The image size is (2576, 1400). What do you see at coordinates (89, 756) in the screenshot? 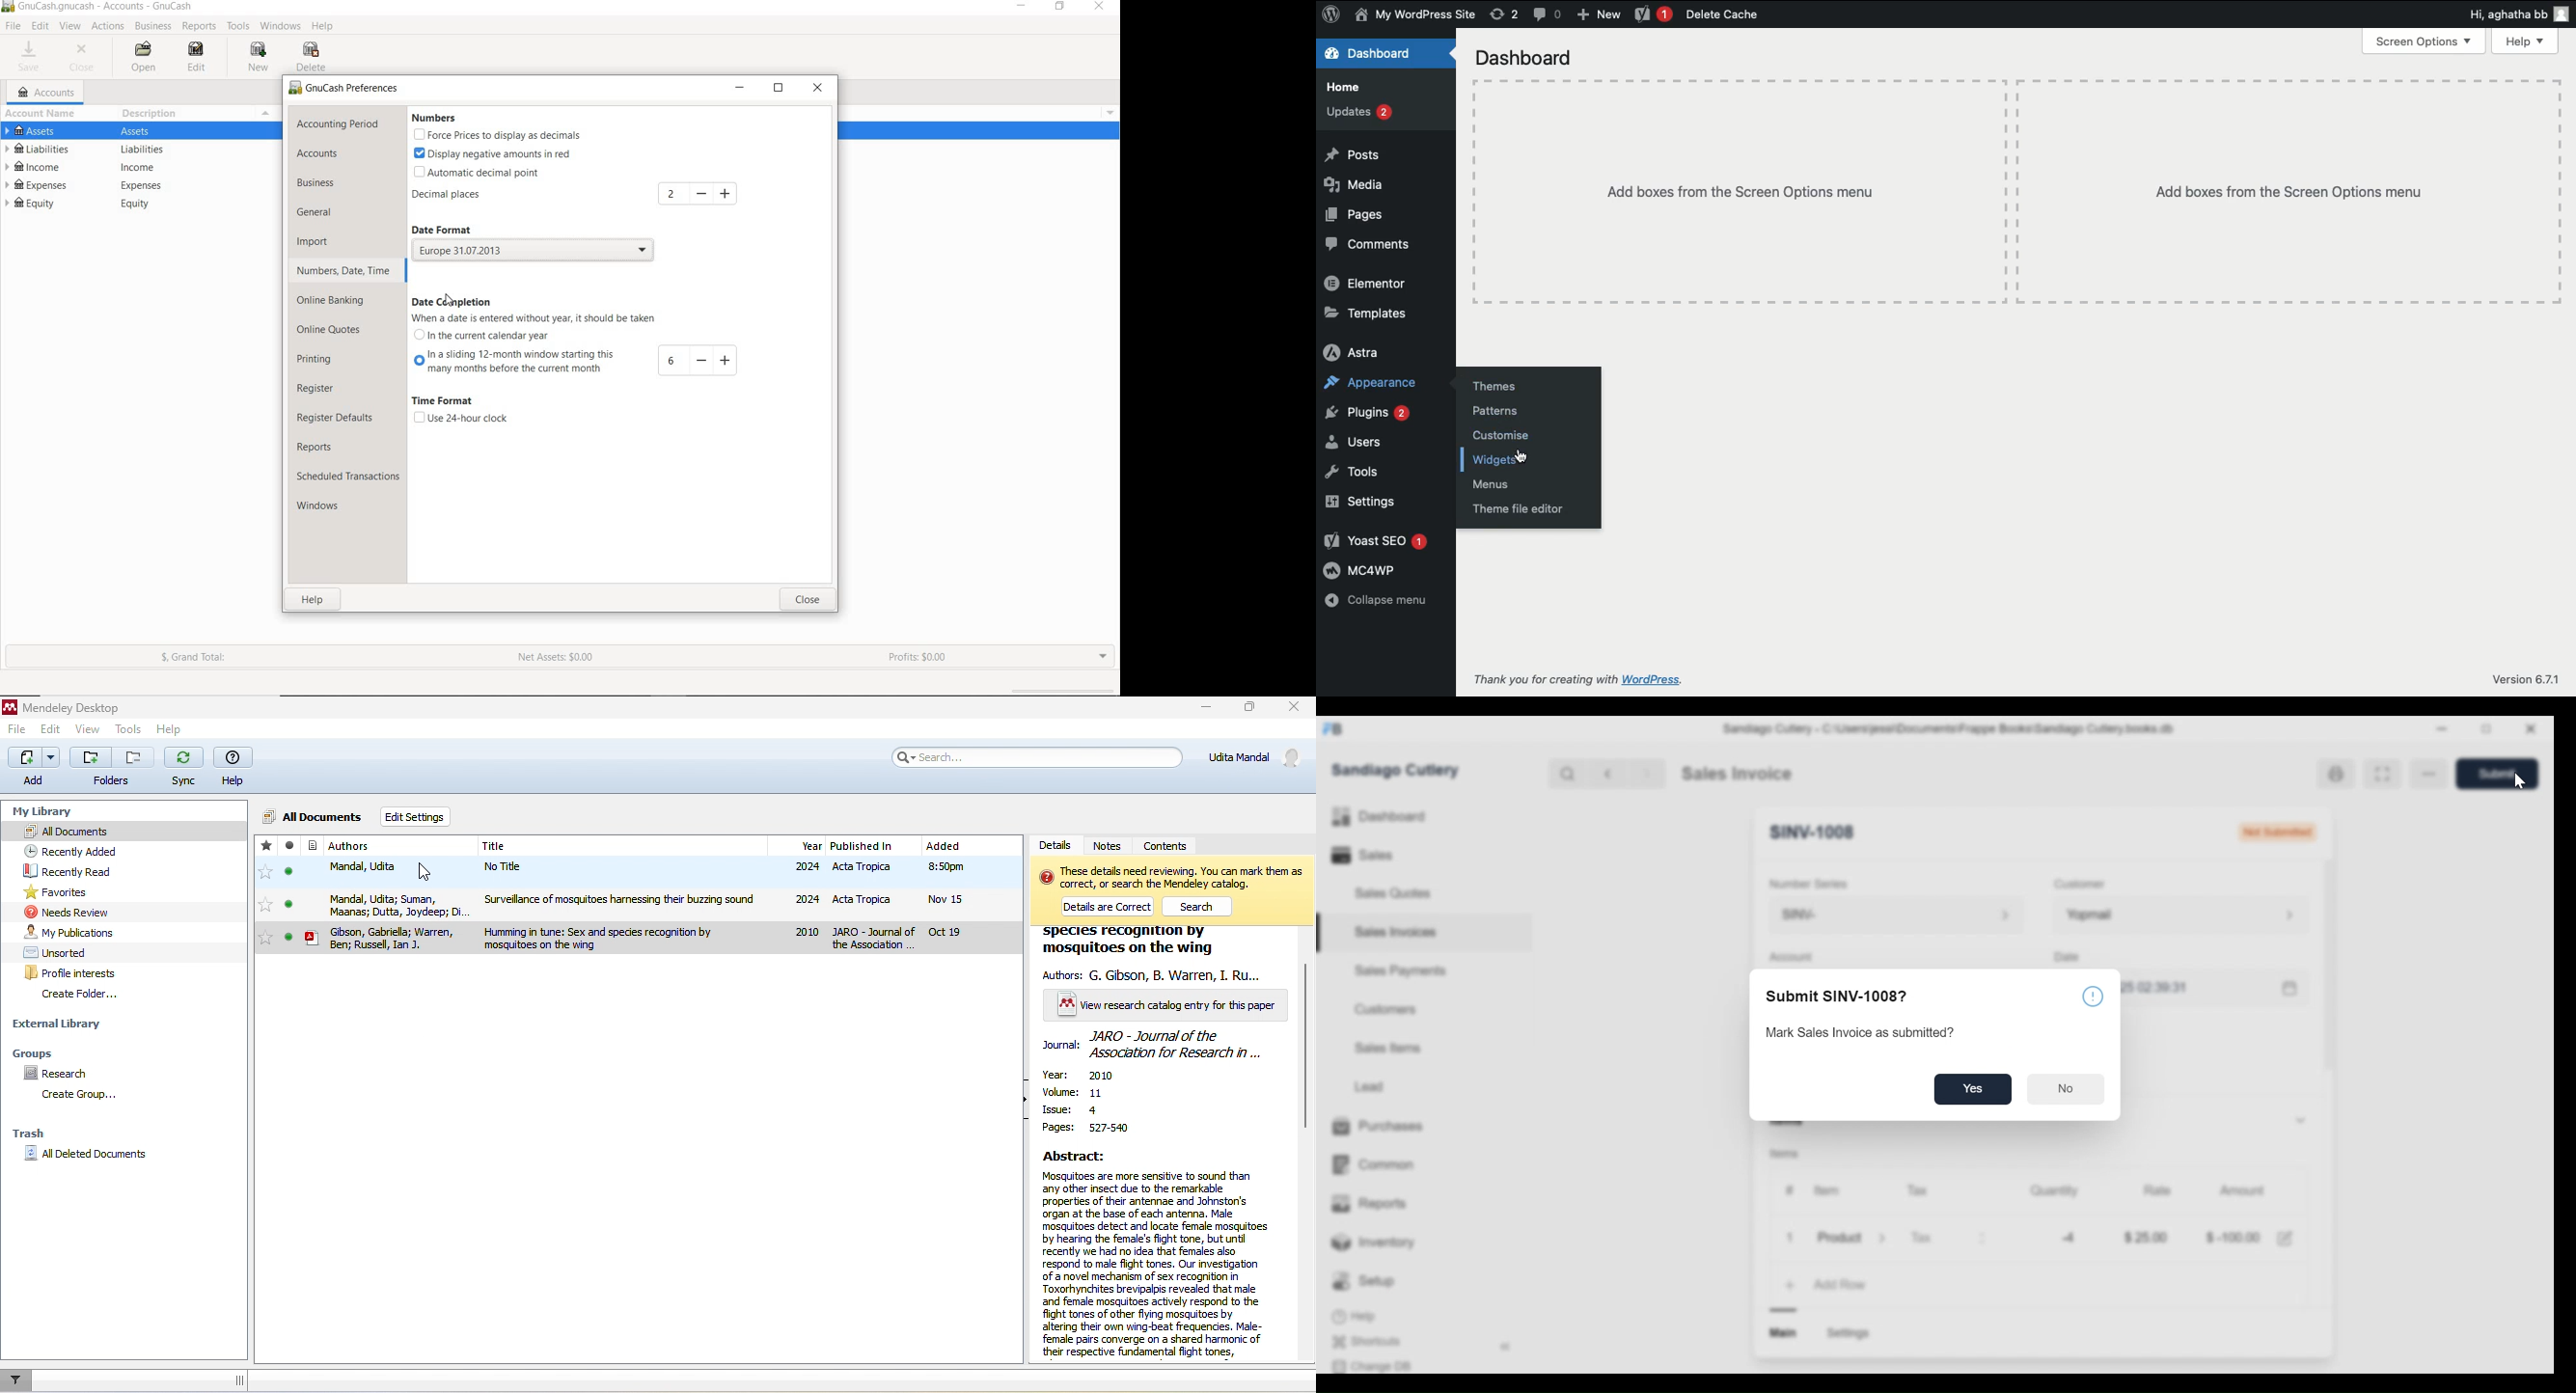
I see `add` at bounding box center [89, 756].